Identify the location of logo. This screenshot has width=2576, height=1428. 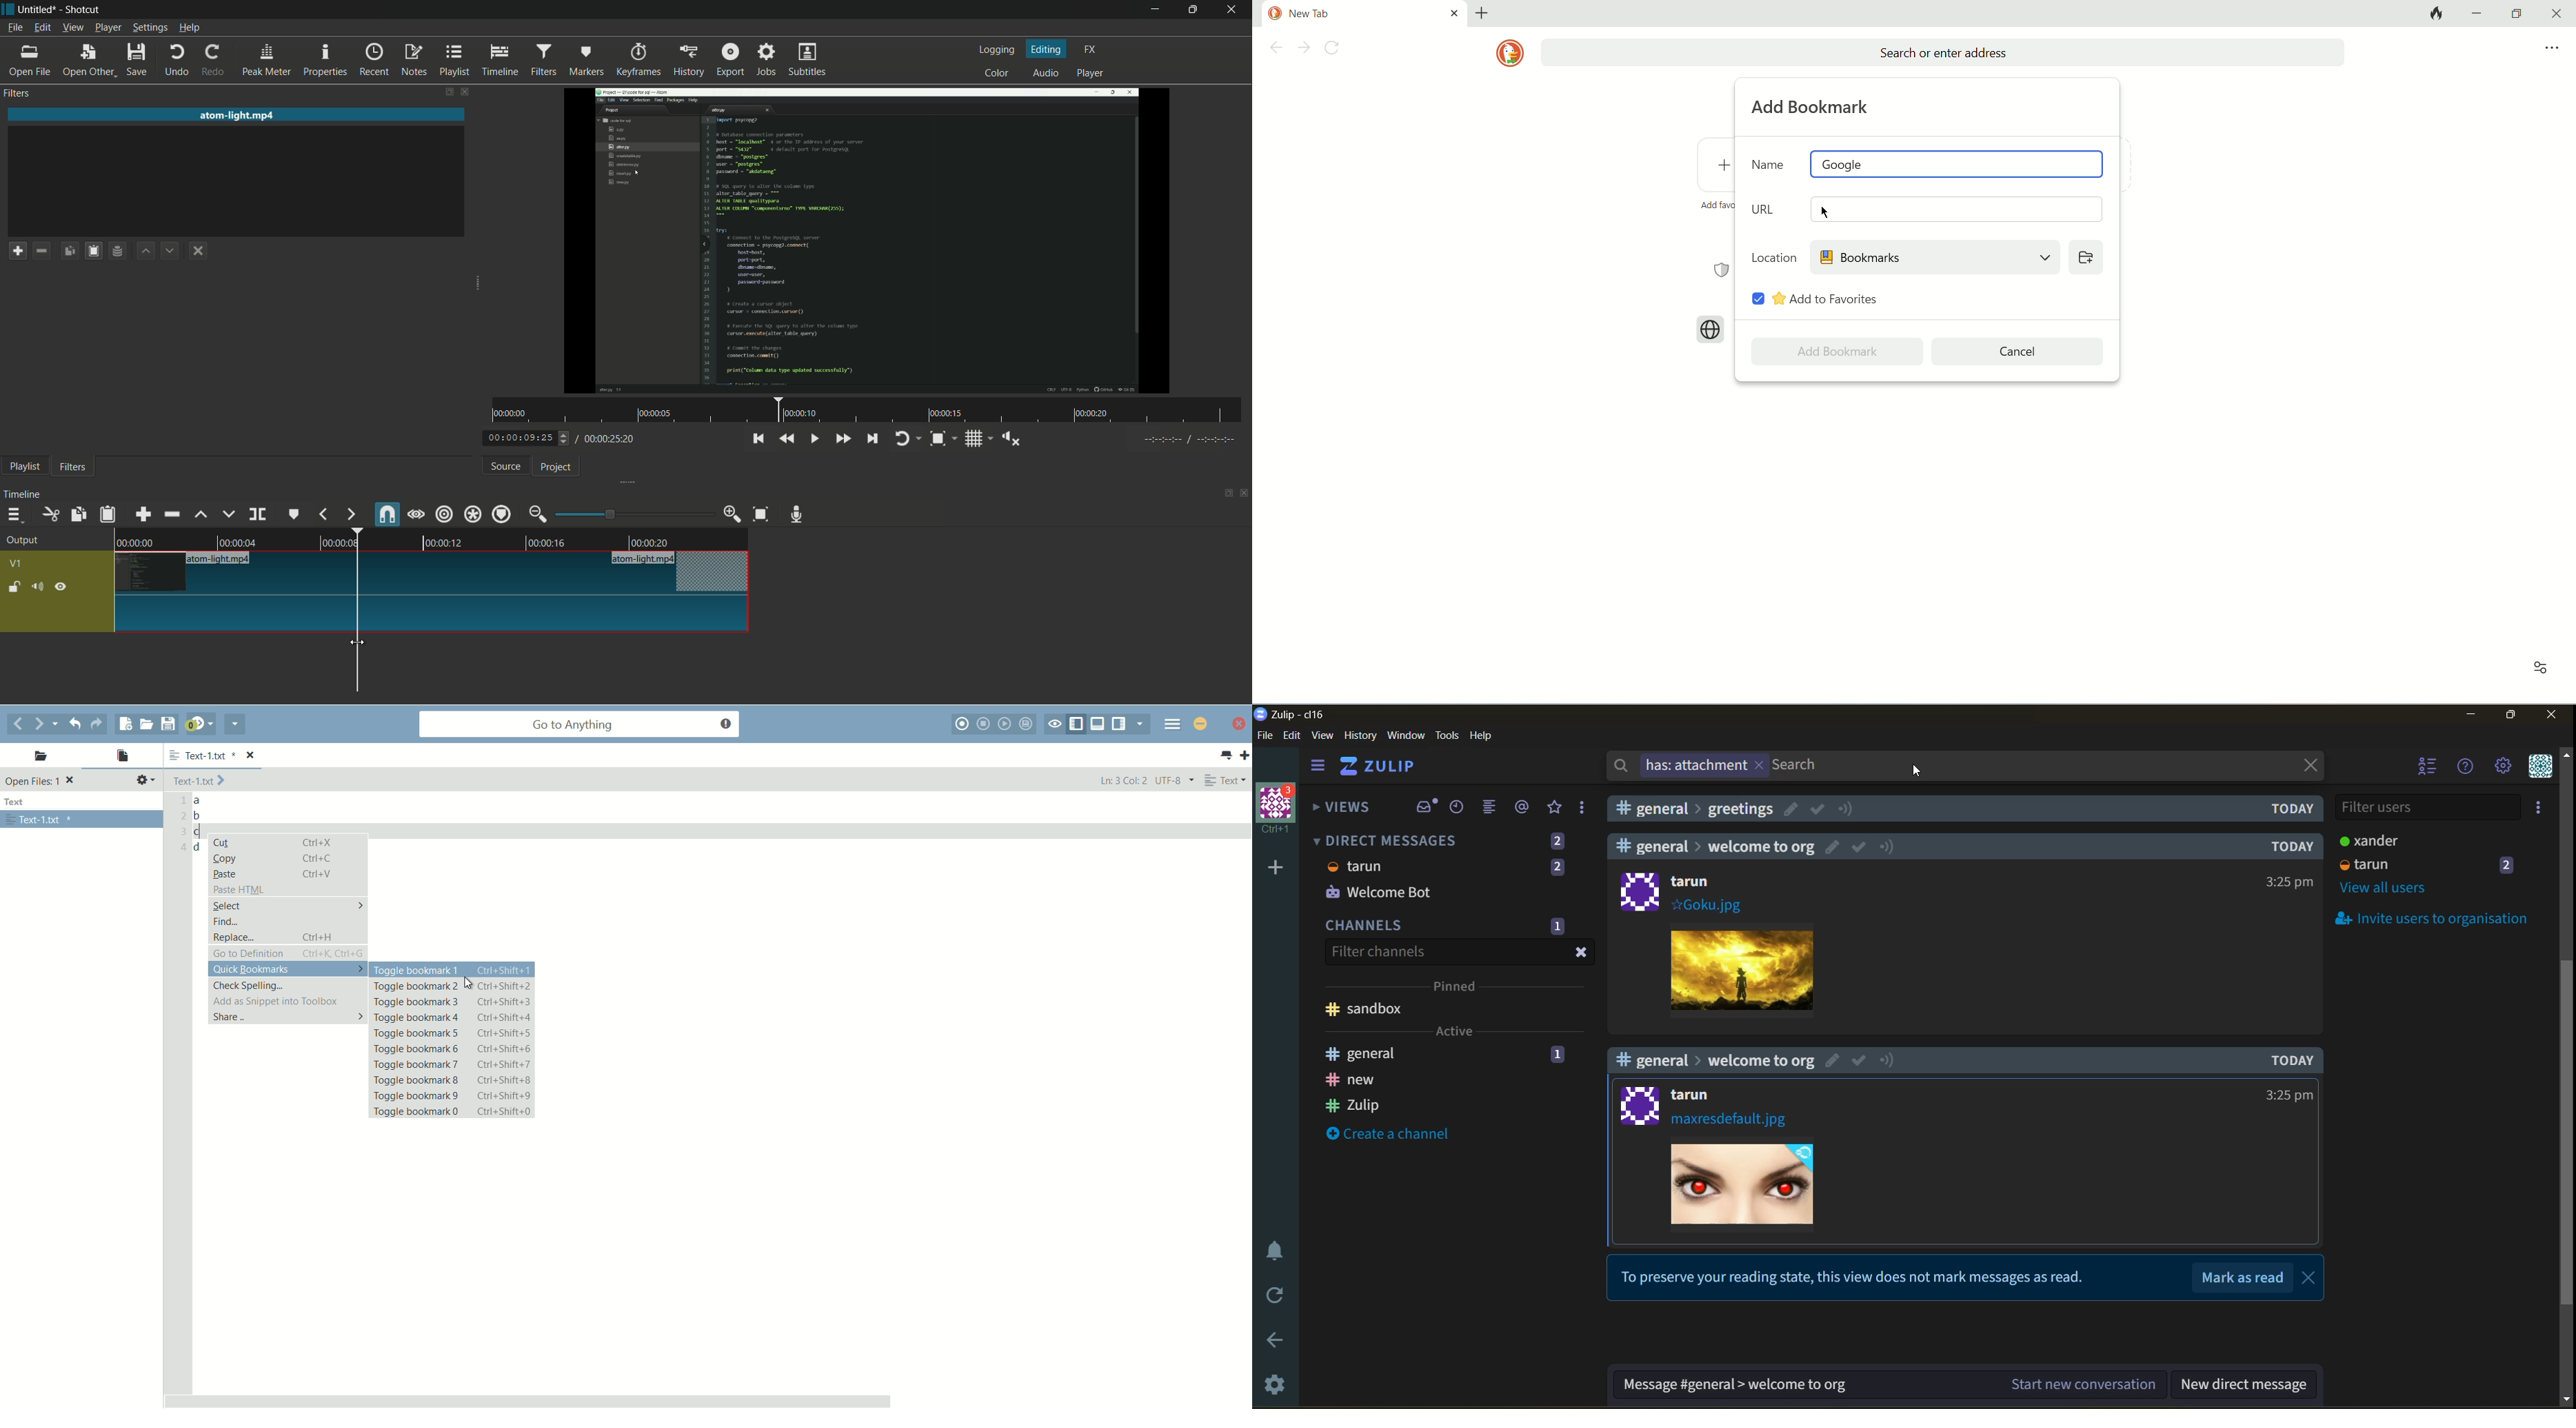
(1639, 890).